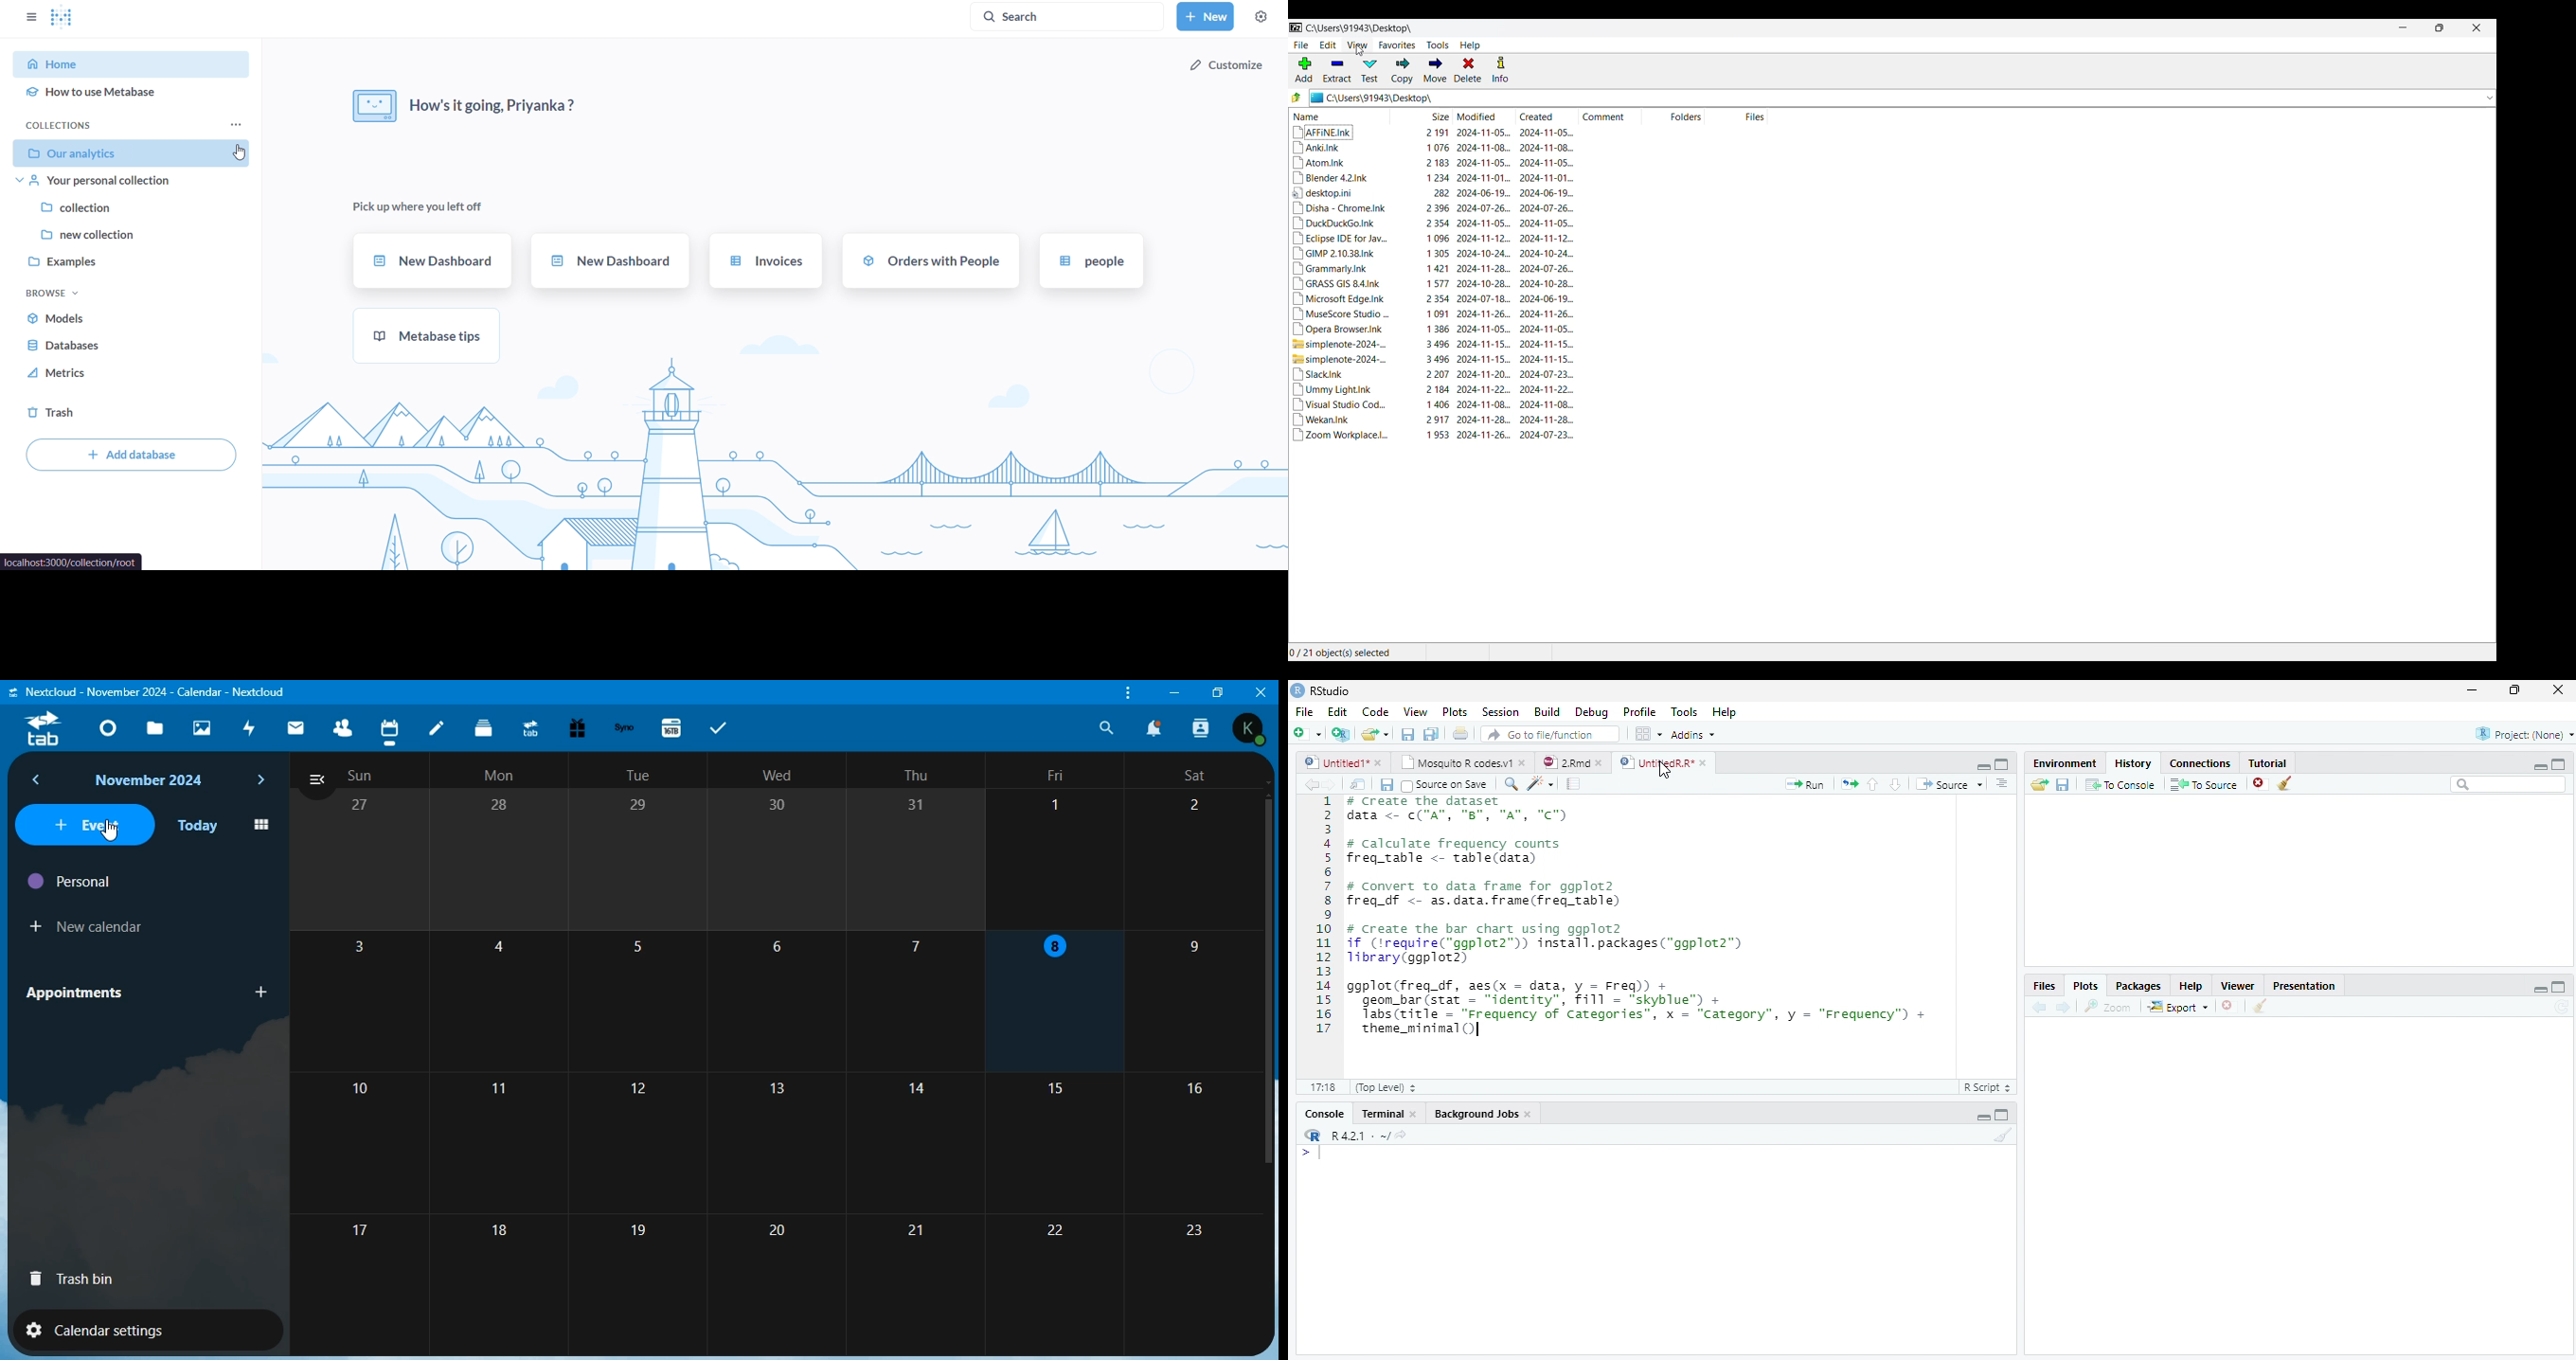 This screenshot has height=1372, width=2576. Describe the element at coordinates (1446, 784) in the screenshot. I see `Source on Save` at that location.